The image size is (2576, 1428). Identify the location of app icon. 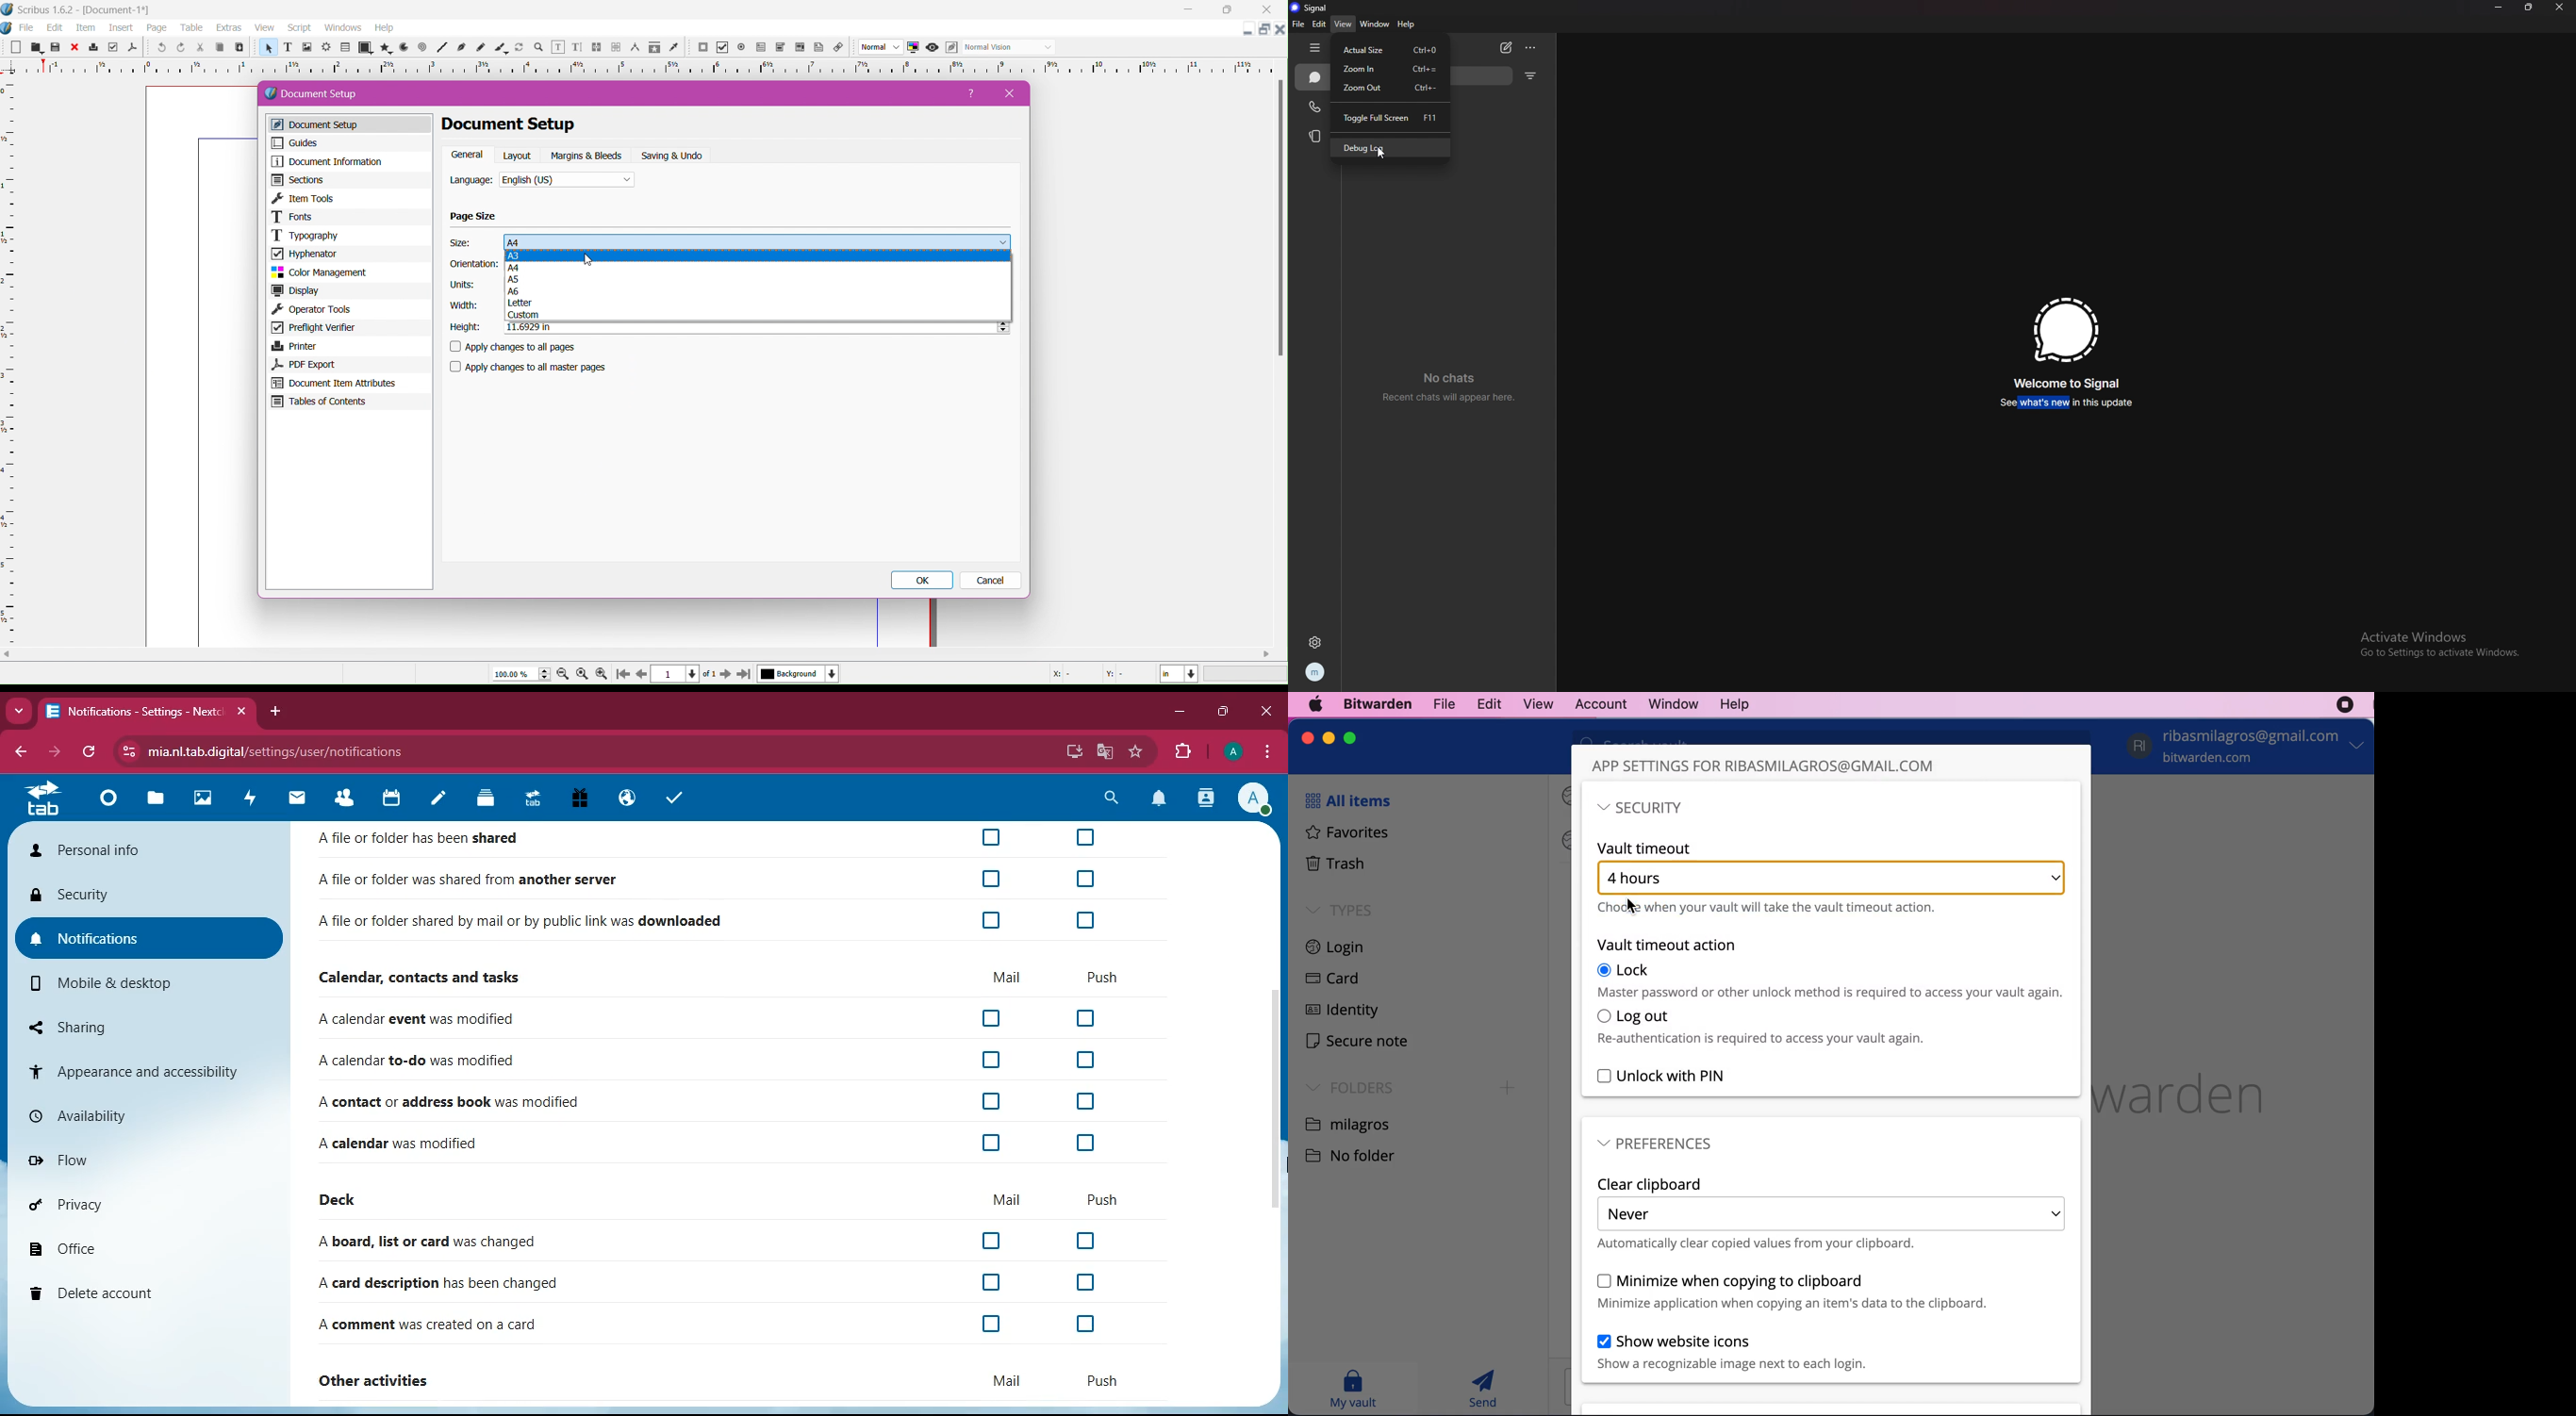
(8, 28).